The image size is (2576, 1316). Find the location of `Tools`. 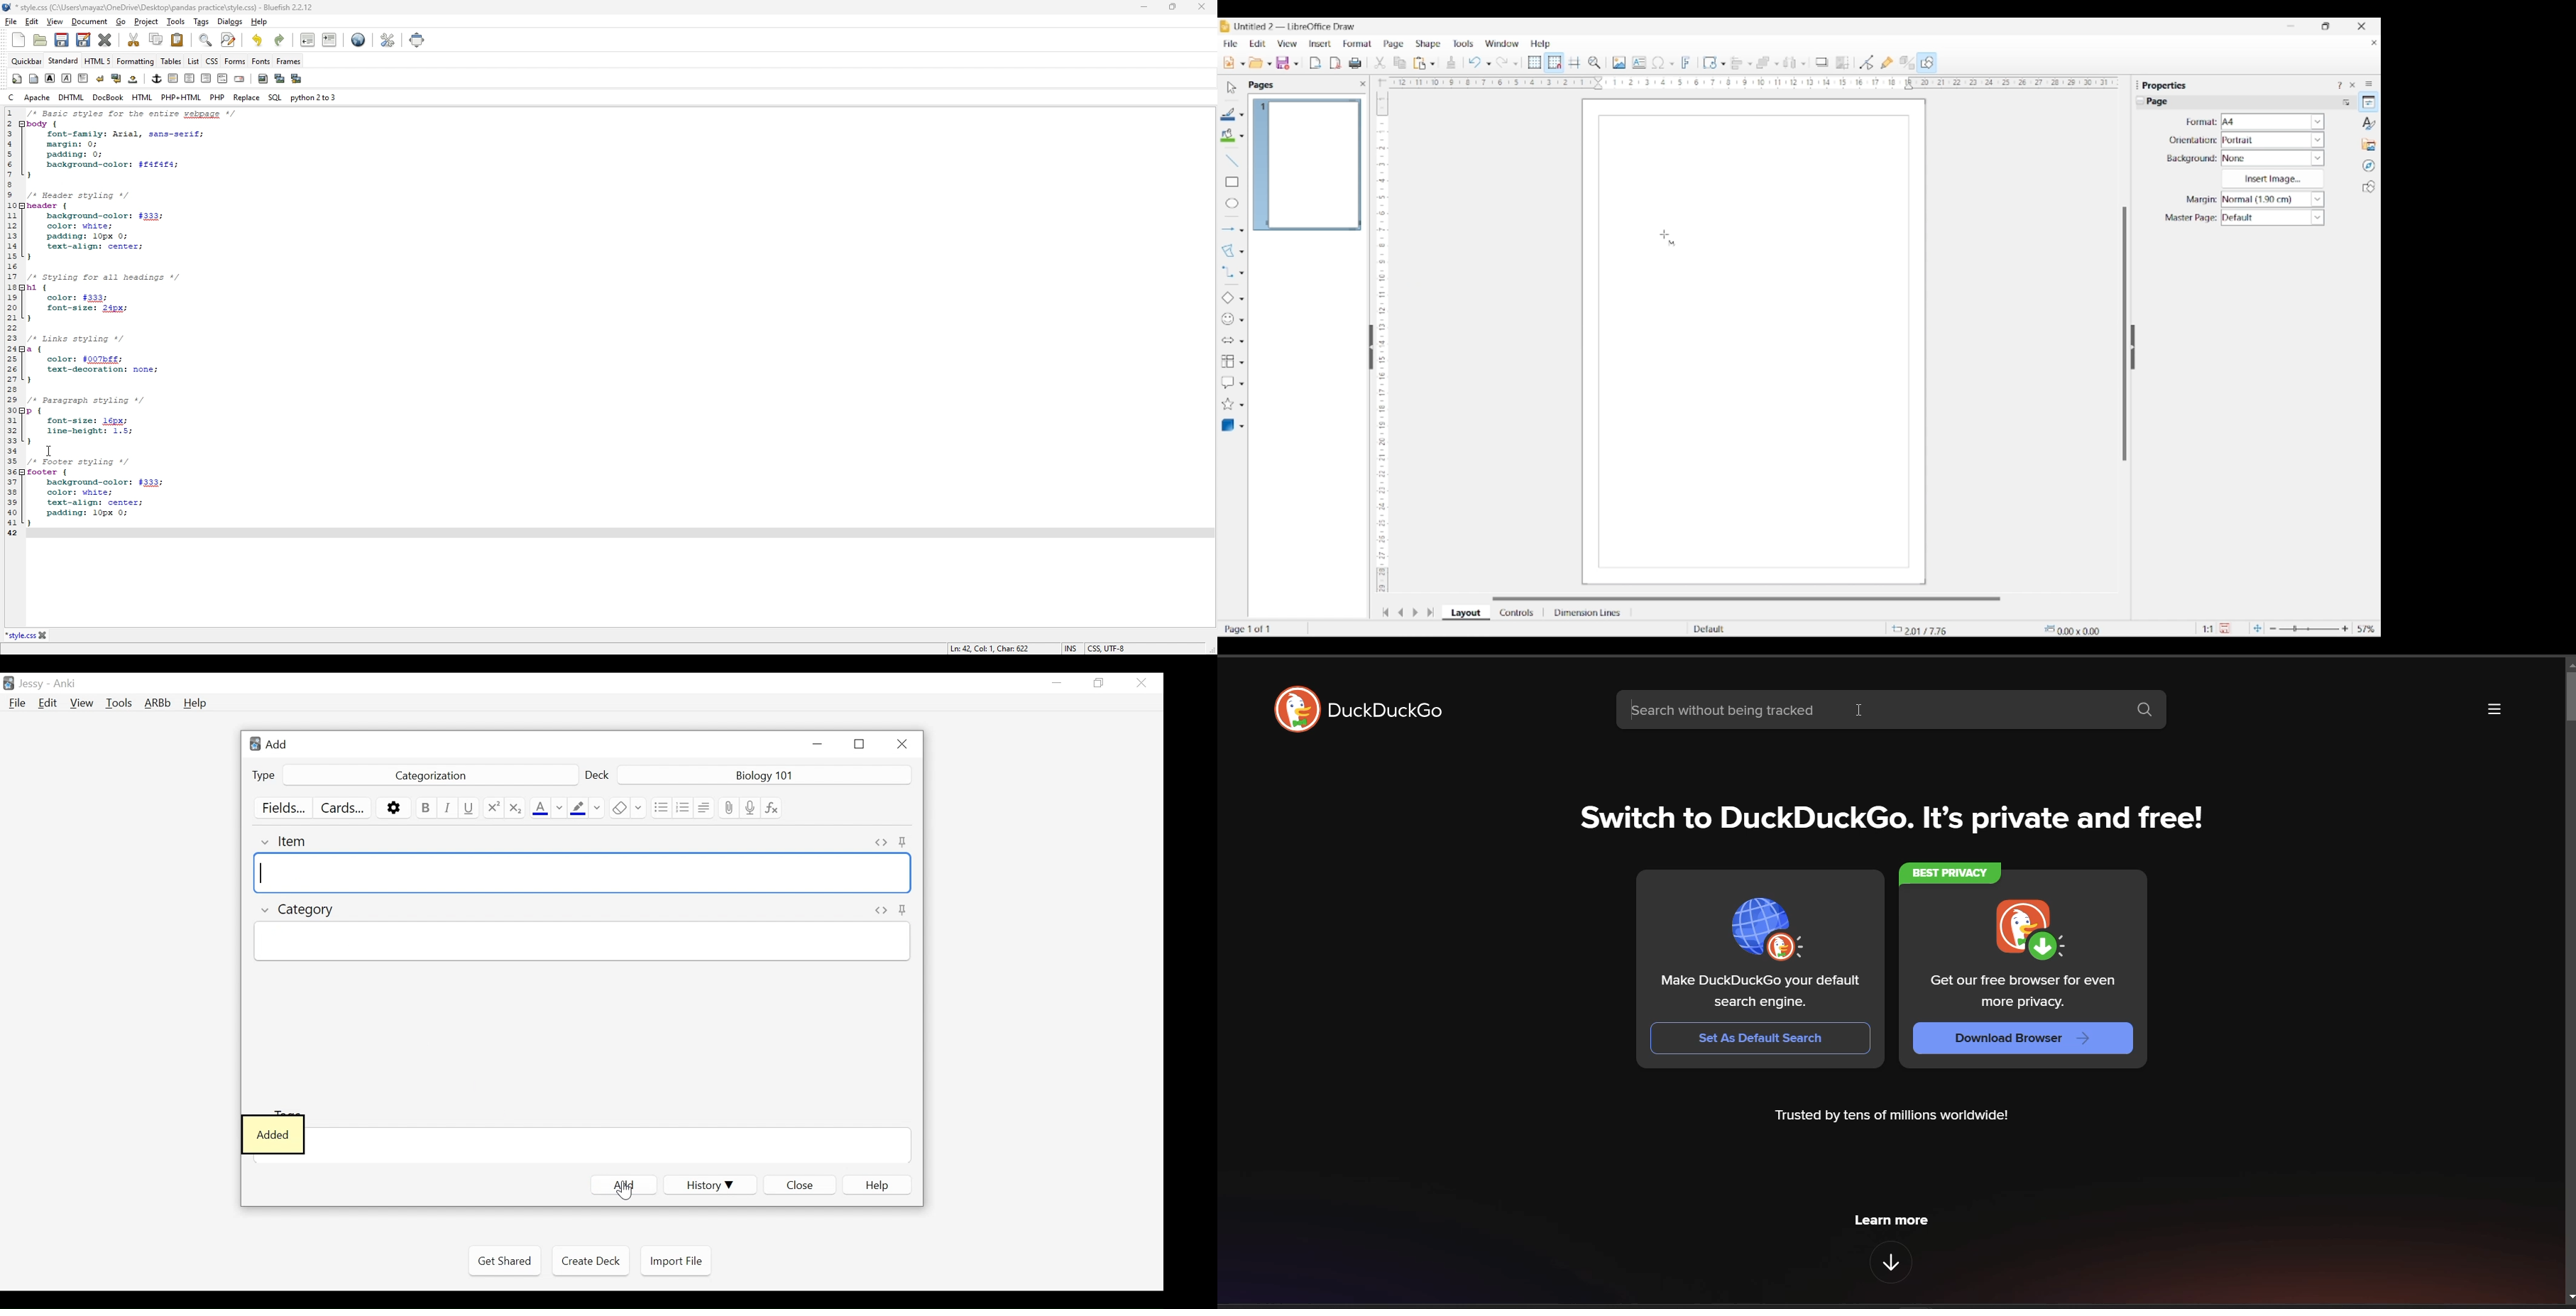

Tools is located at coordinates (1463, 43).